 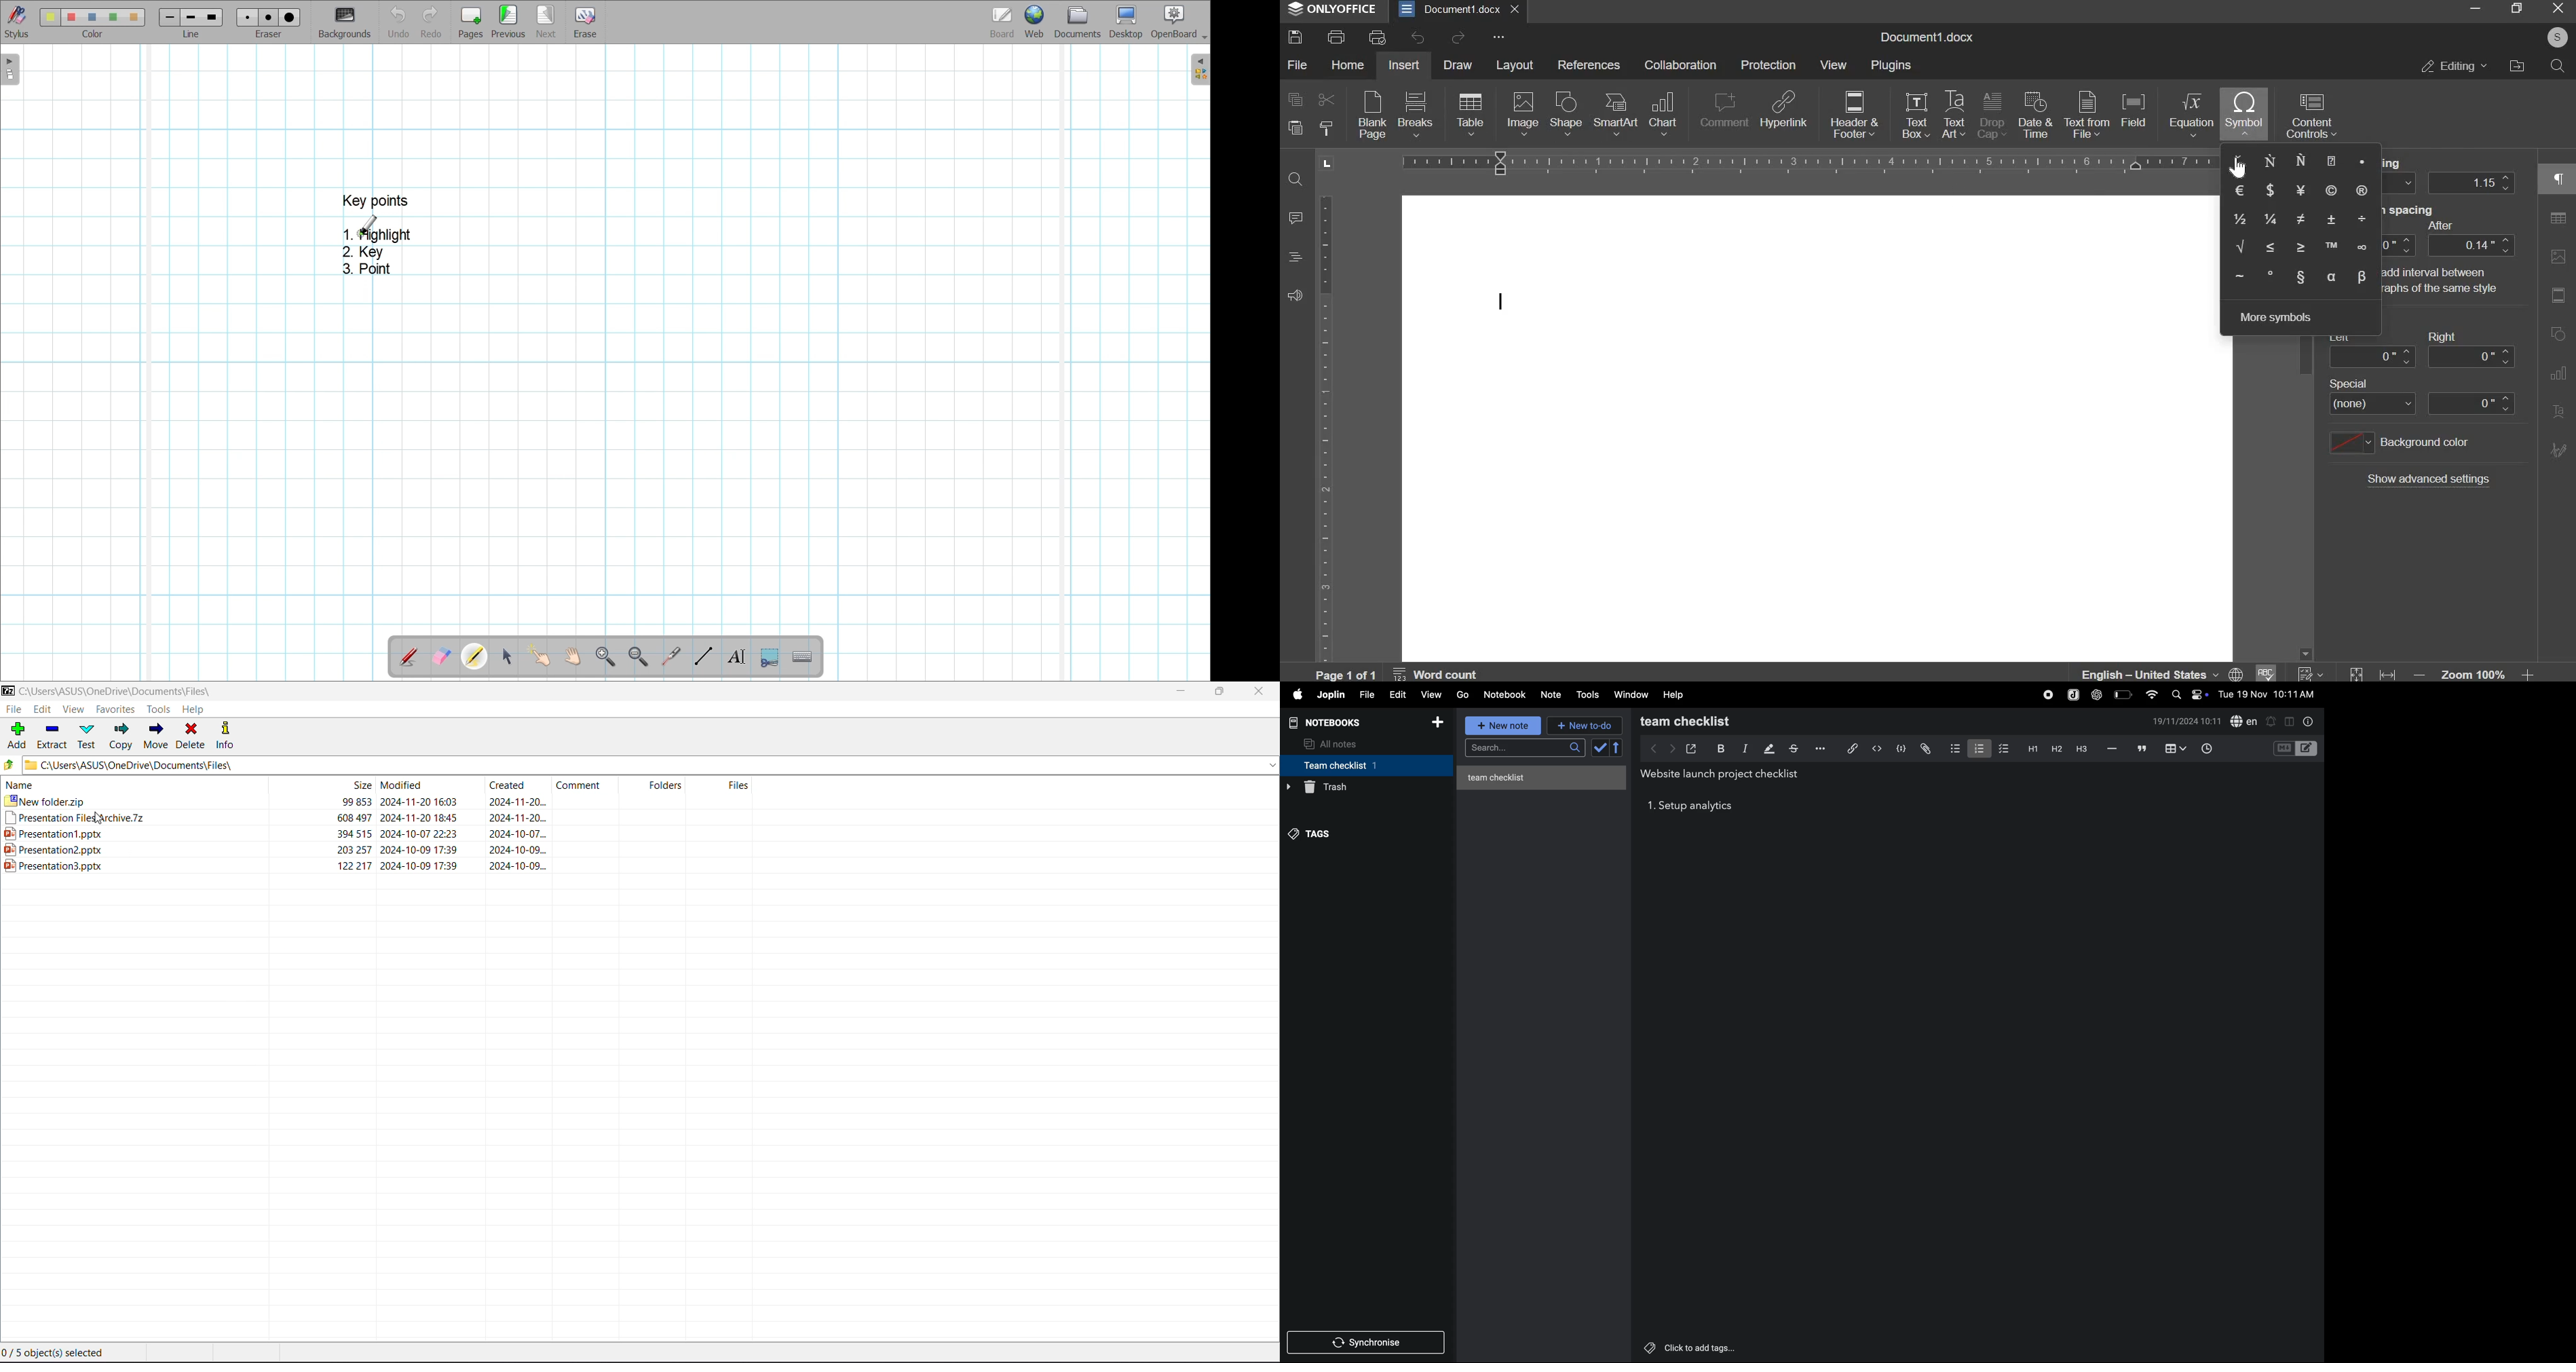 What do you see at coordinates (1819, 749) in the screenshot?
I see `options` at bounding box center [1819, 749].